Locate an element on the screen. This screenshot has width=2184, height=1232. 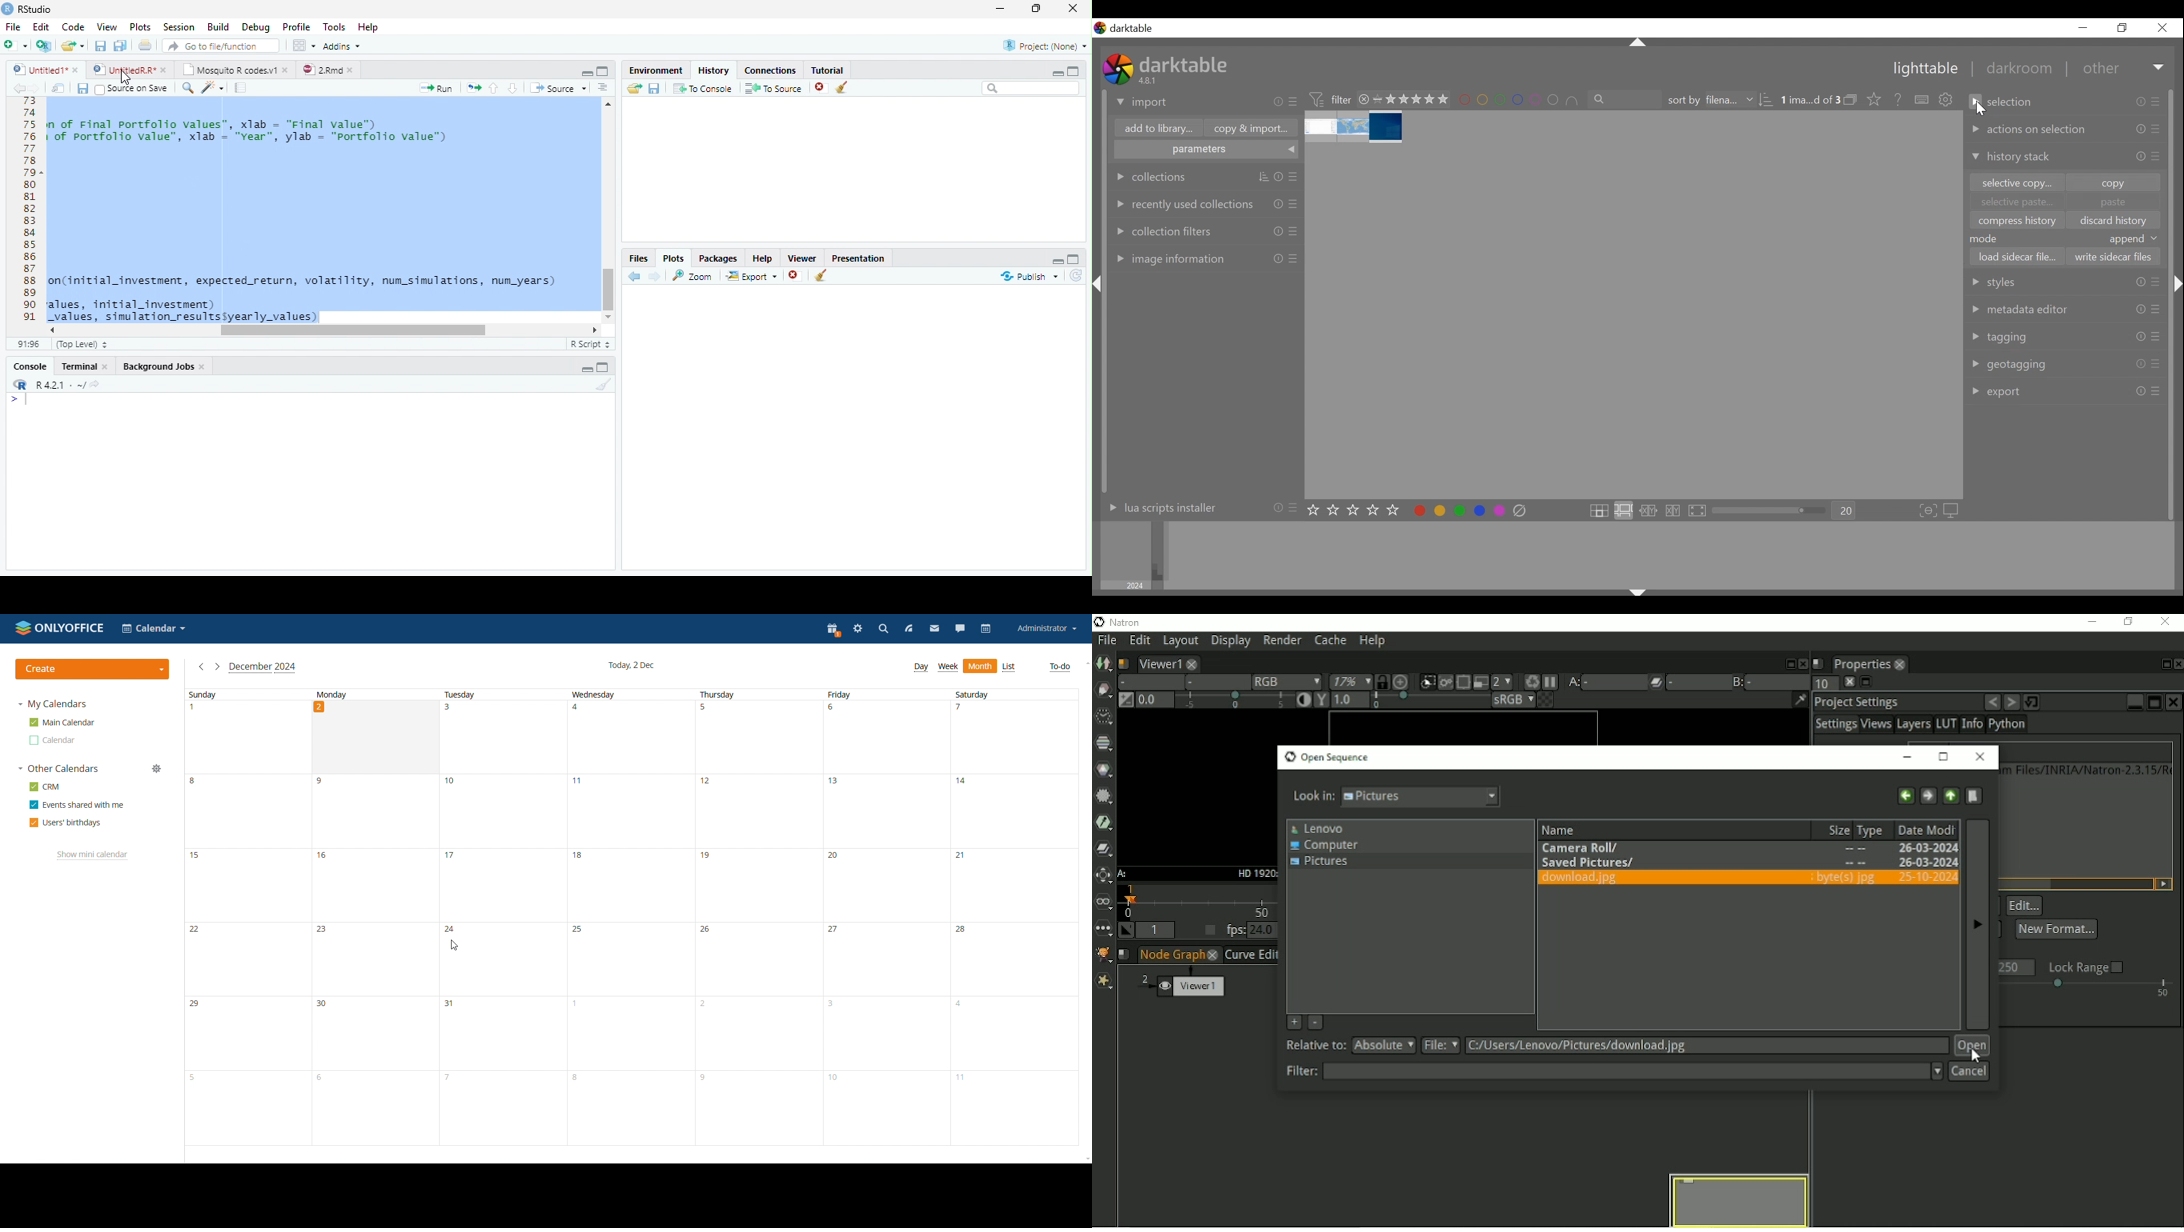
previous source location is located at coordinates (18, 88).